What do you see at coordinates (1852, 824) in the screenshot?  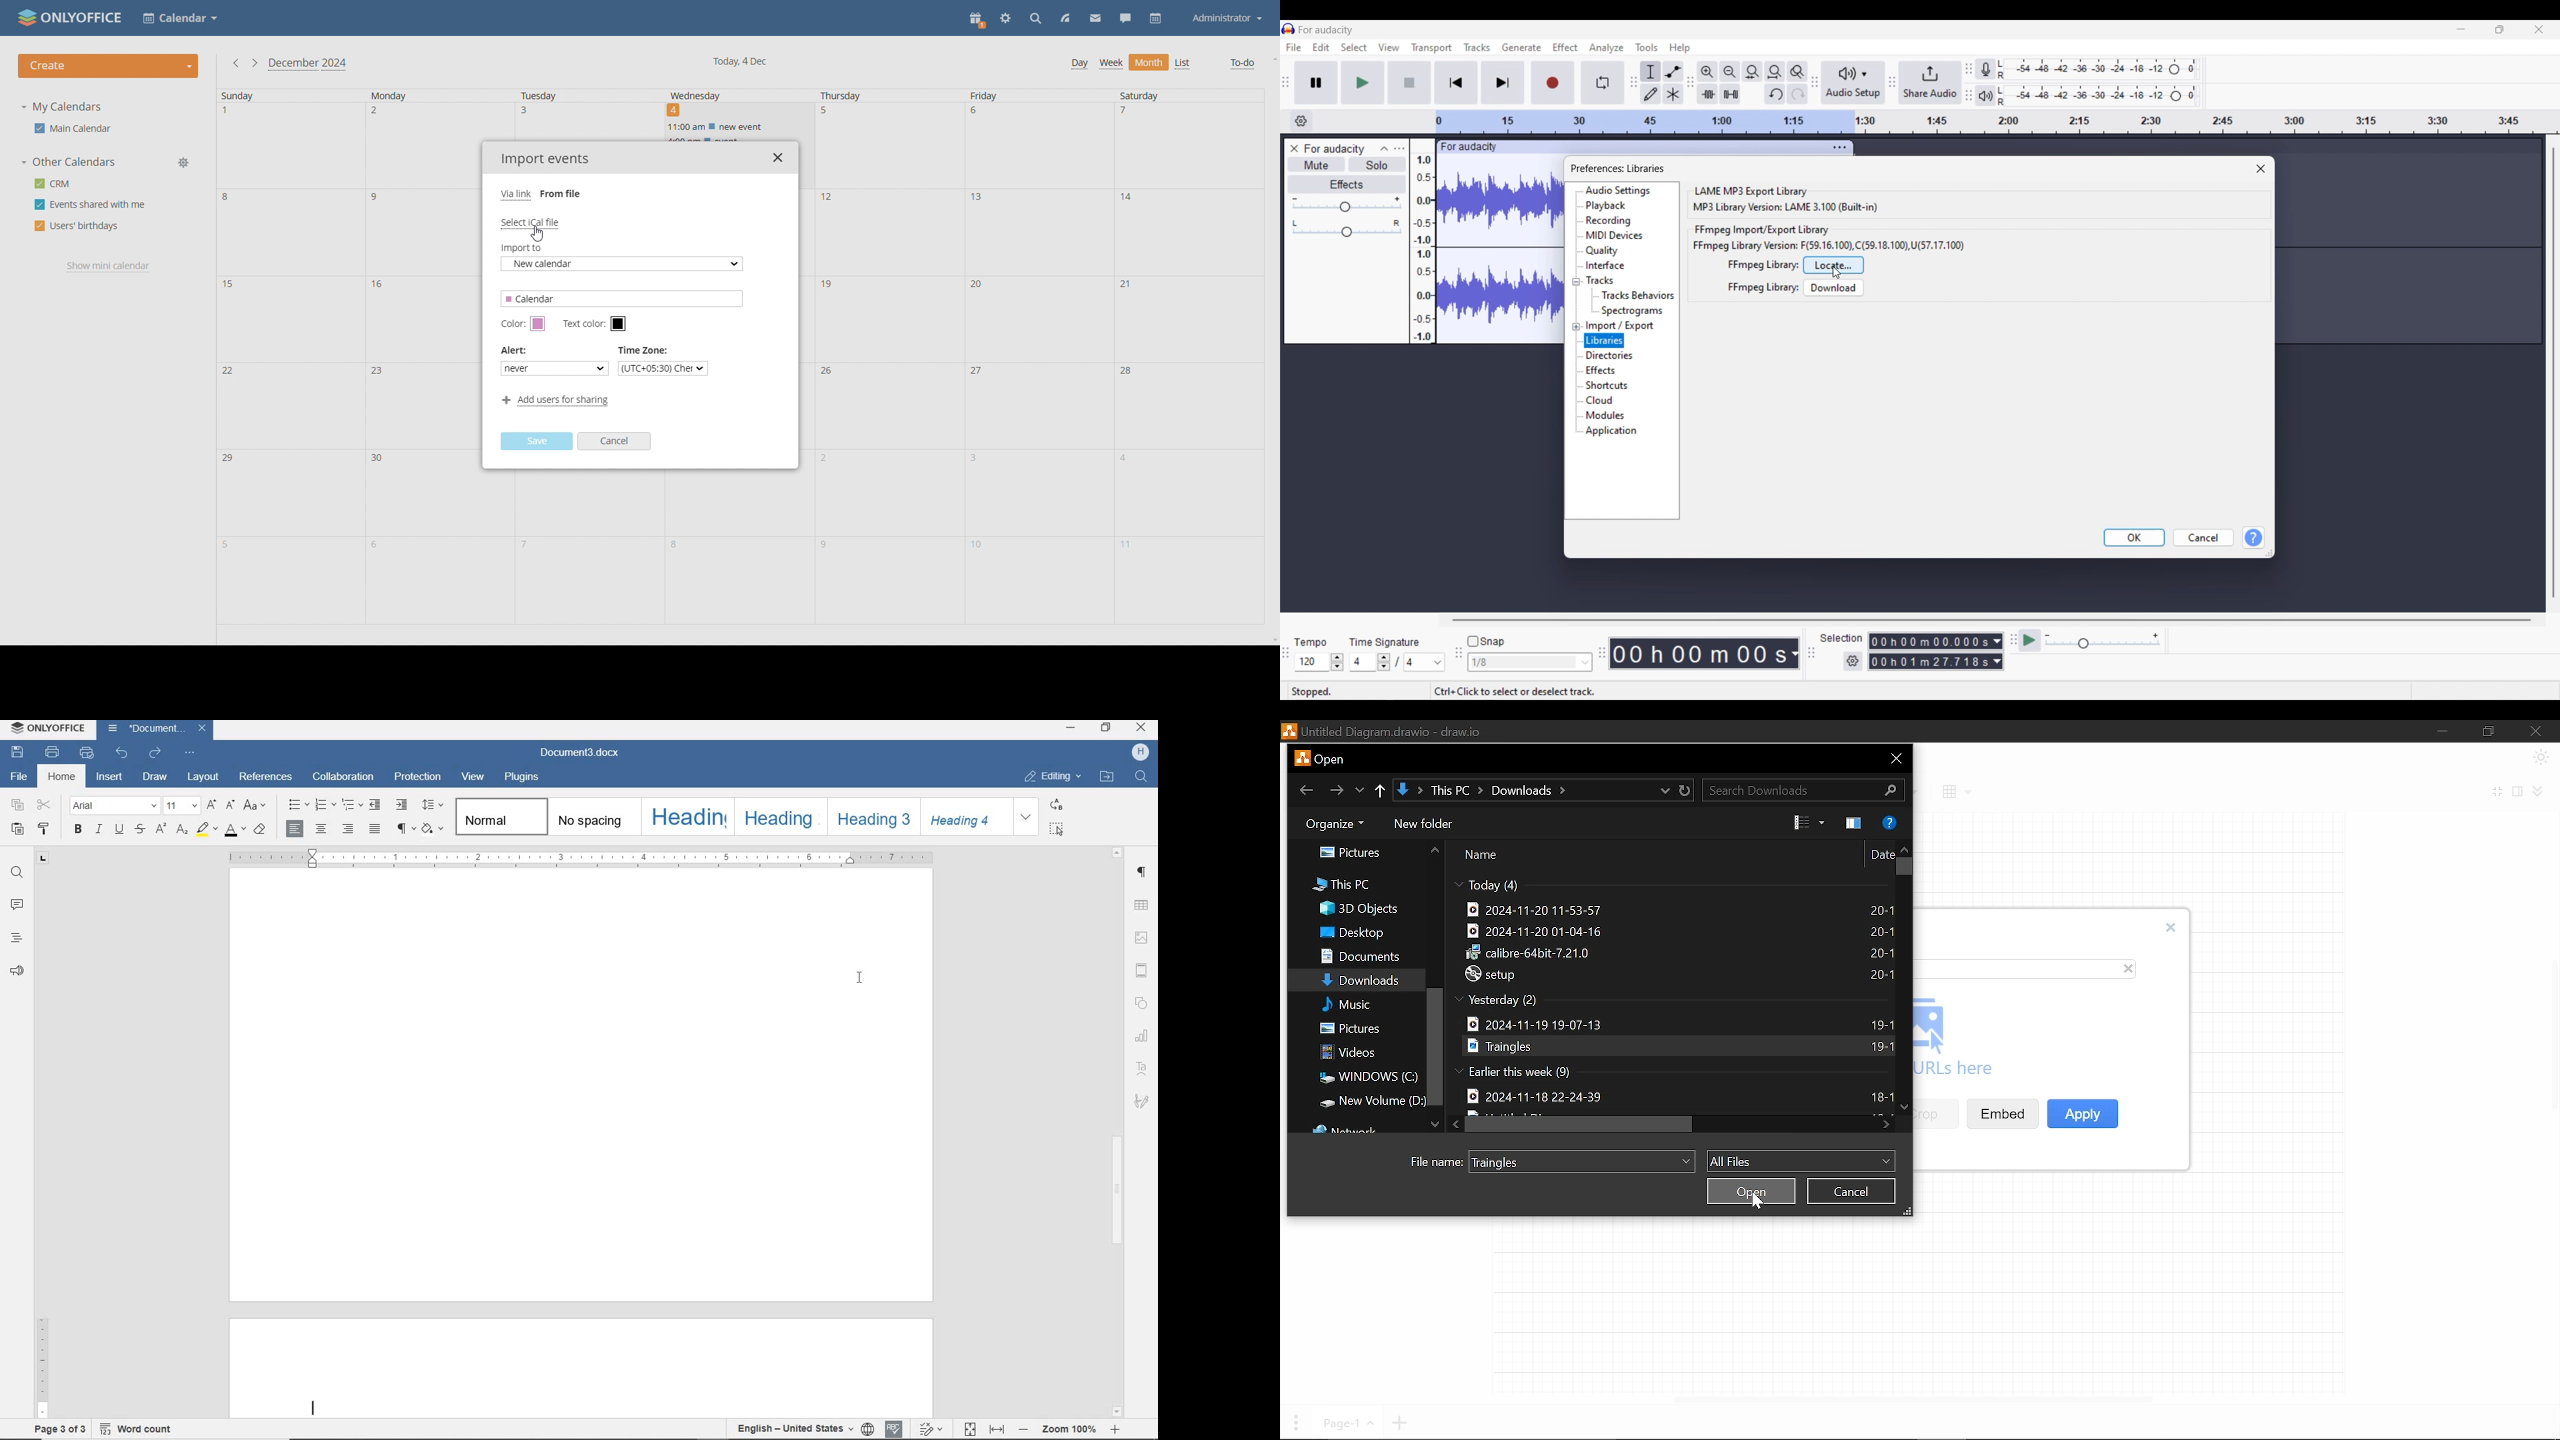 I see `Show the preview pane` at bounding box center [1852, 824].